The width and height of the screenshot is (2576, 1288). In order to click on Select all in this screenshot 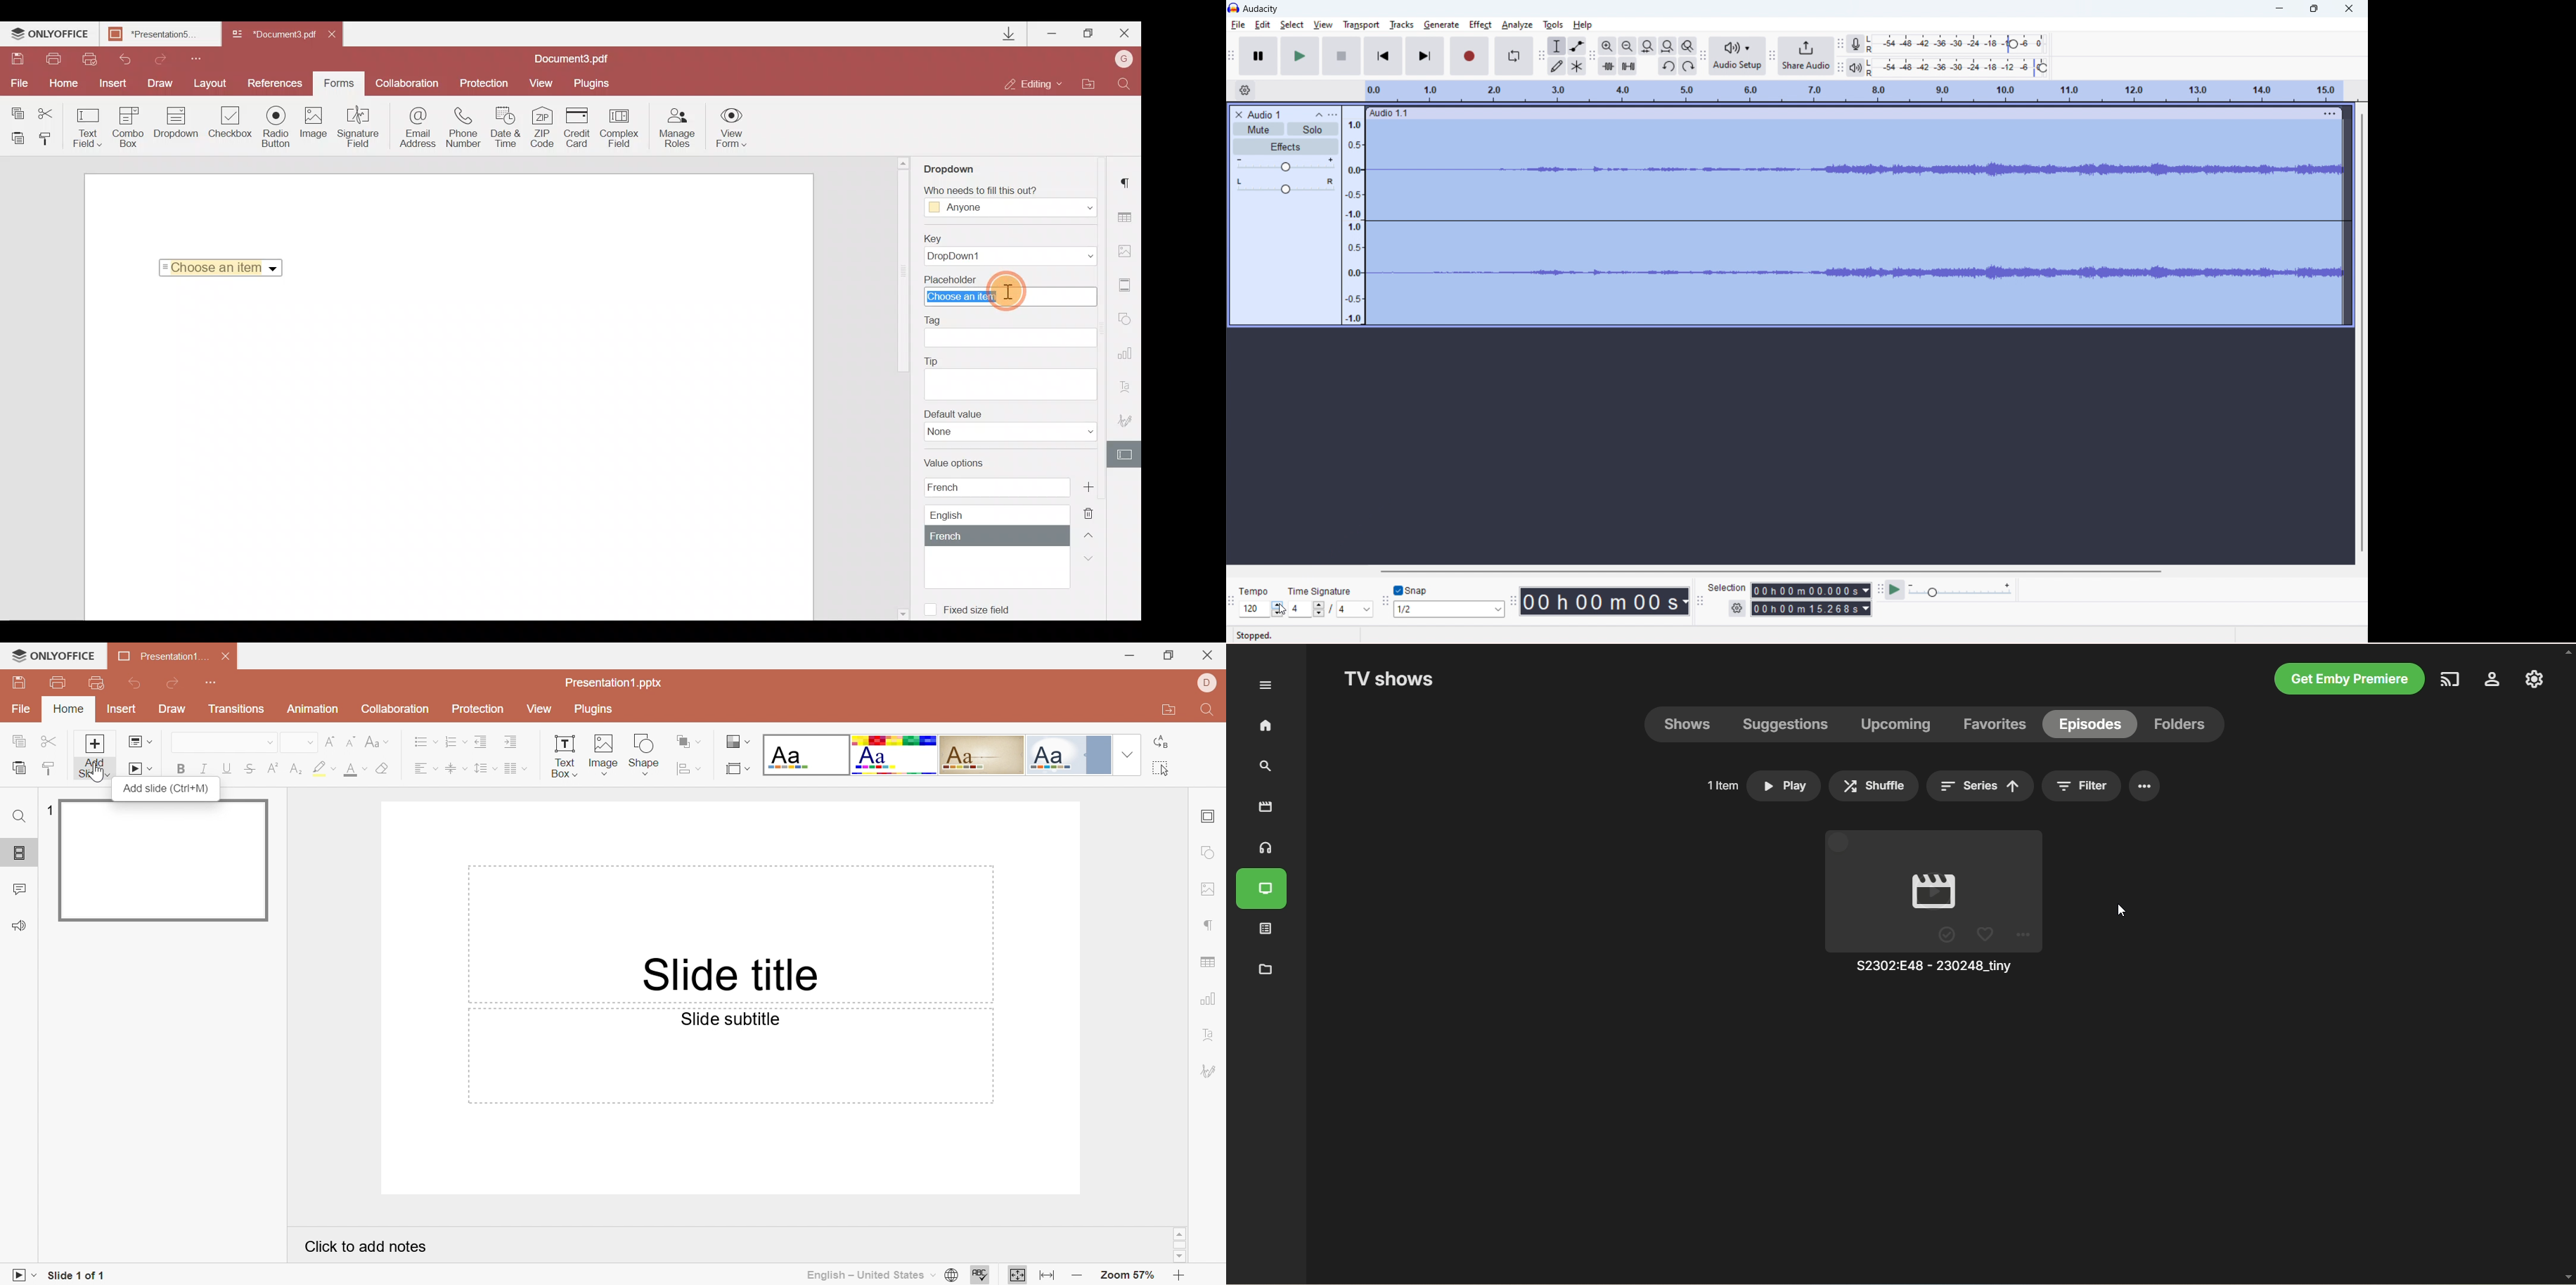, I will do `click(1160, 768)`.